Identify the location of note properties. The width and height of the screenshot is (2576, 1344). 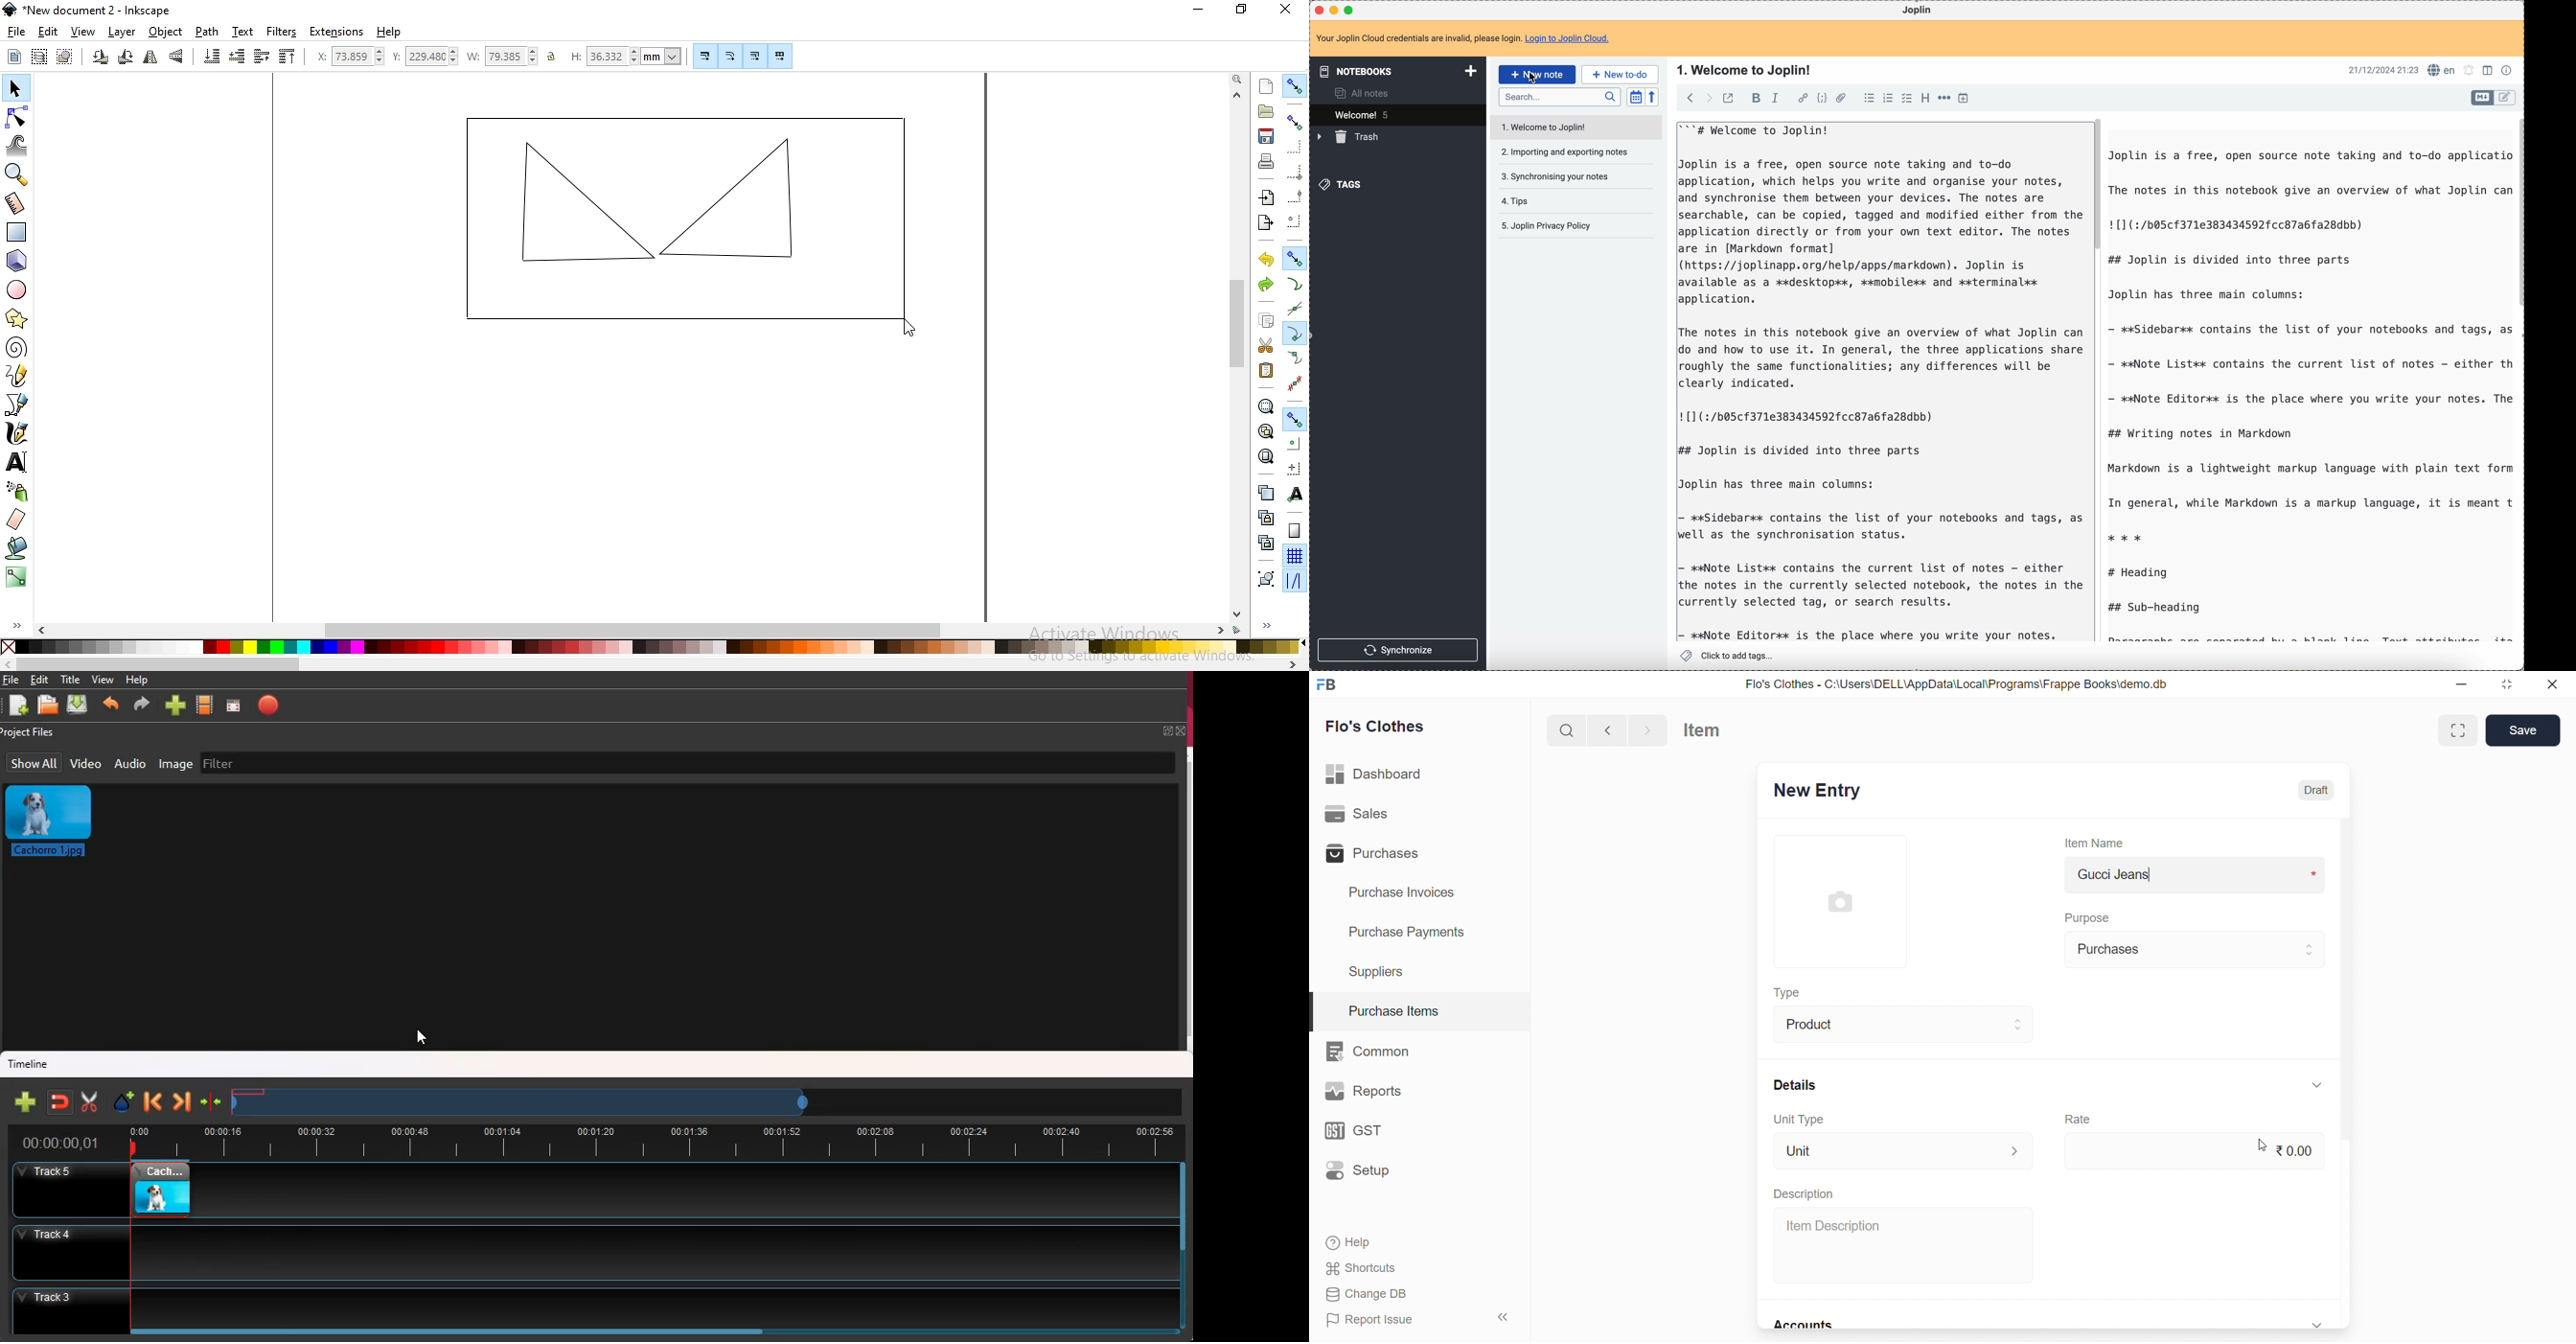
(2507, 71).